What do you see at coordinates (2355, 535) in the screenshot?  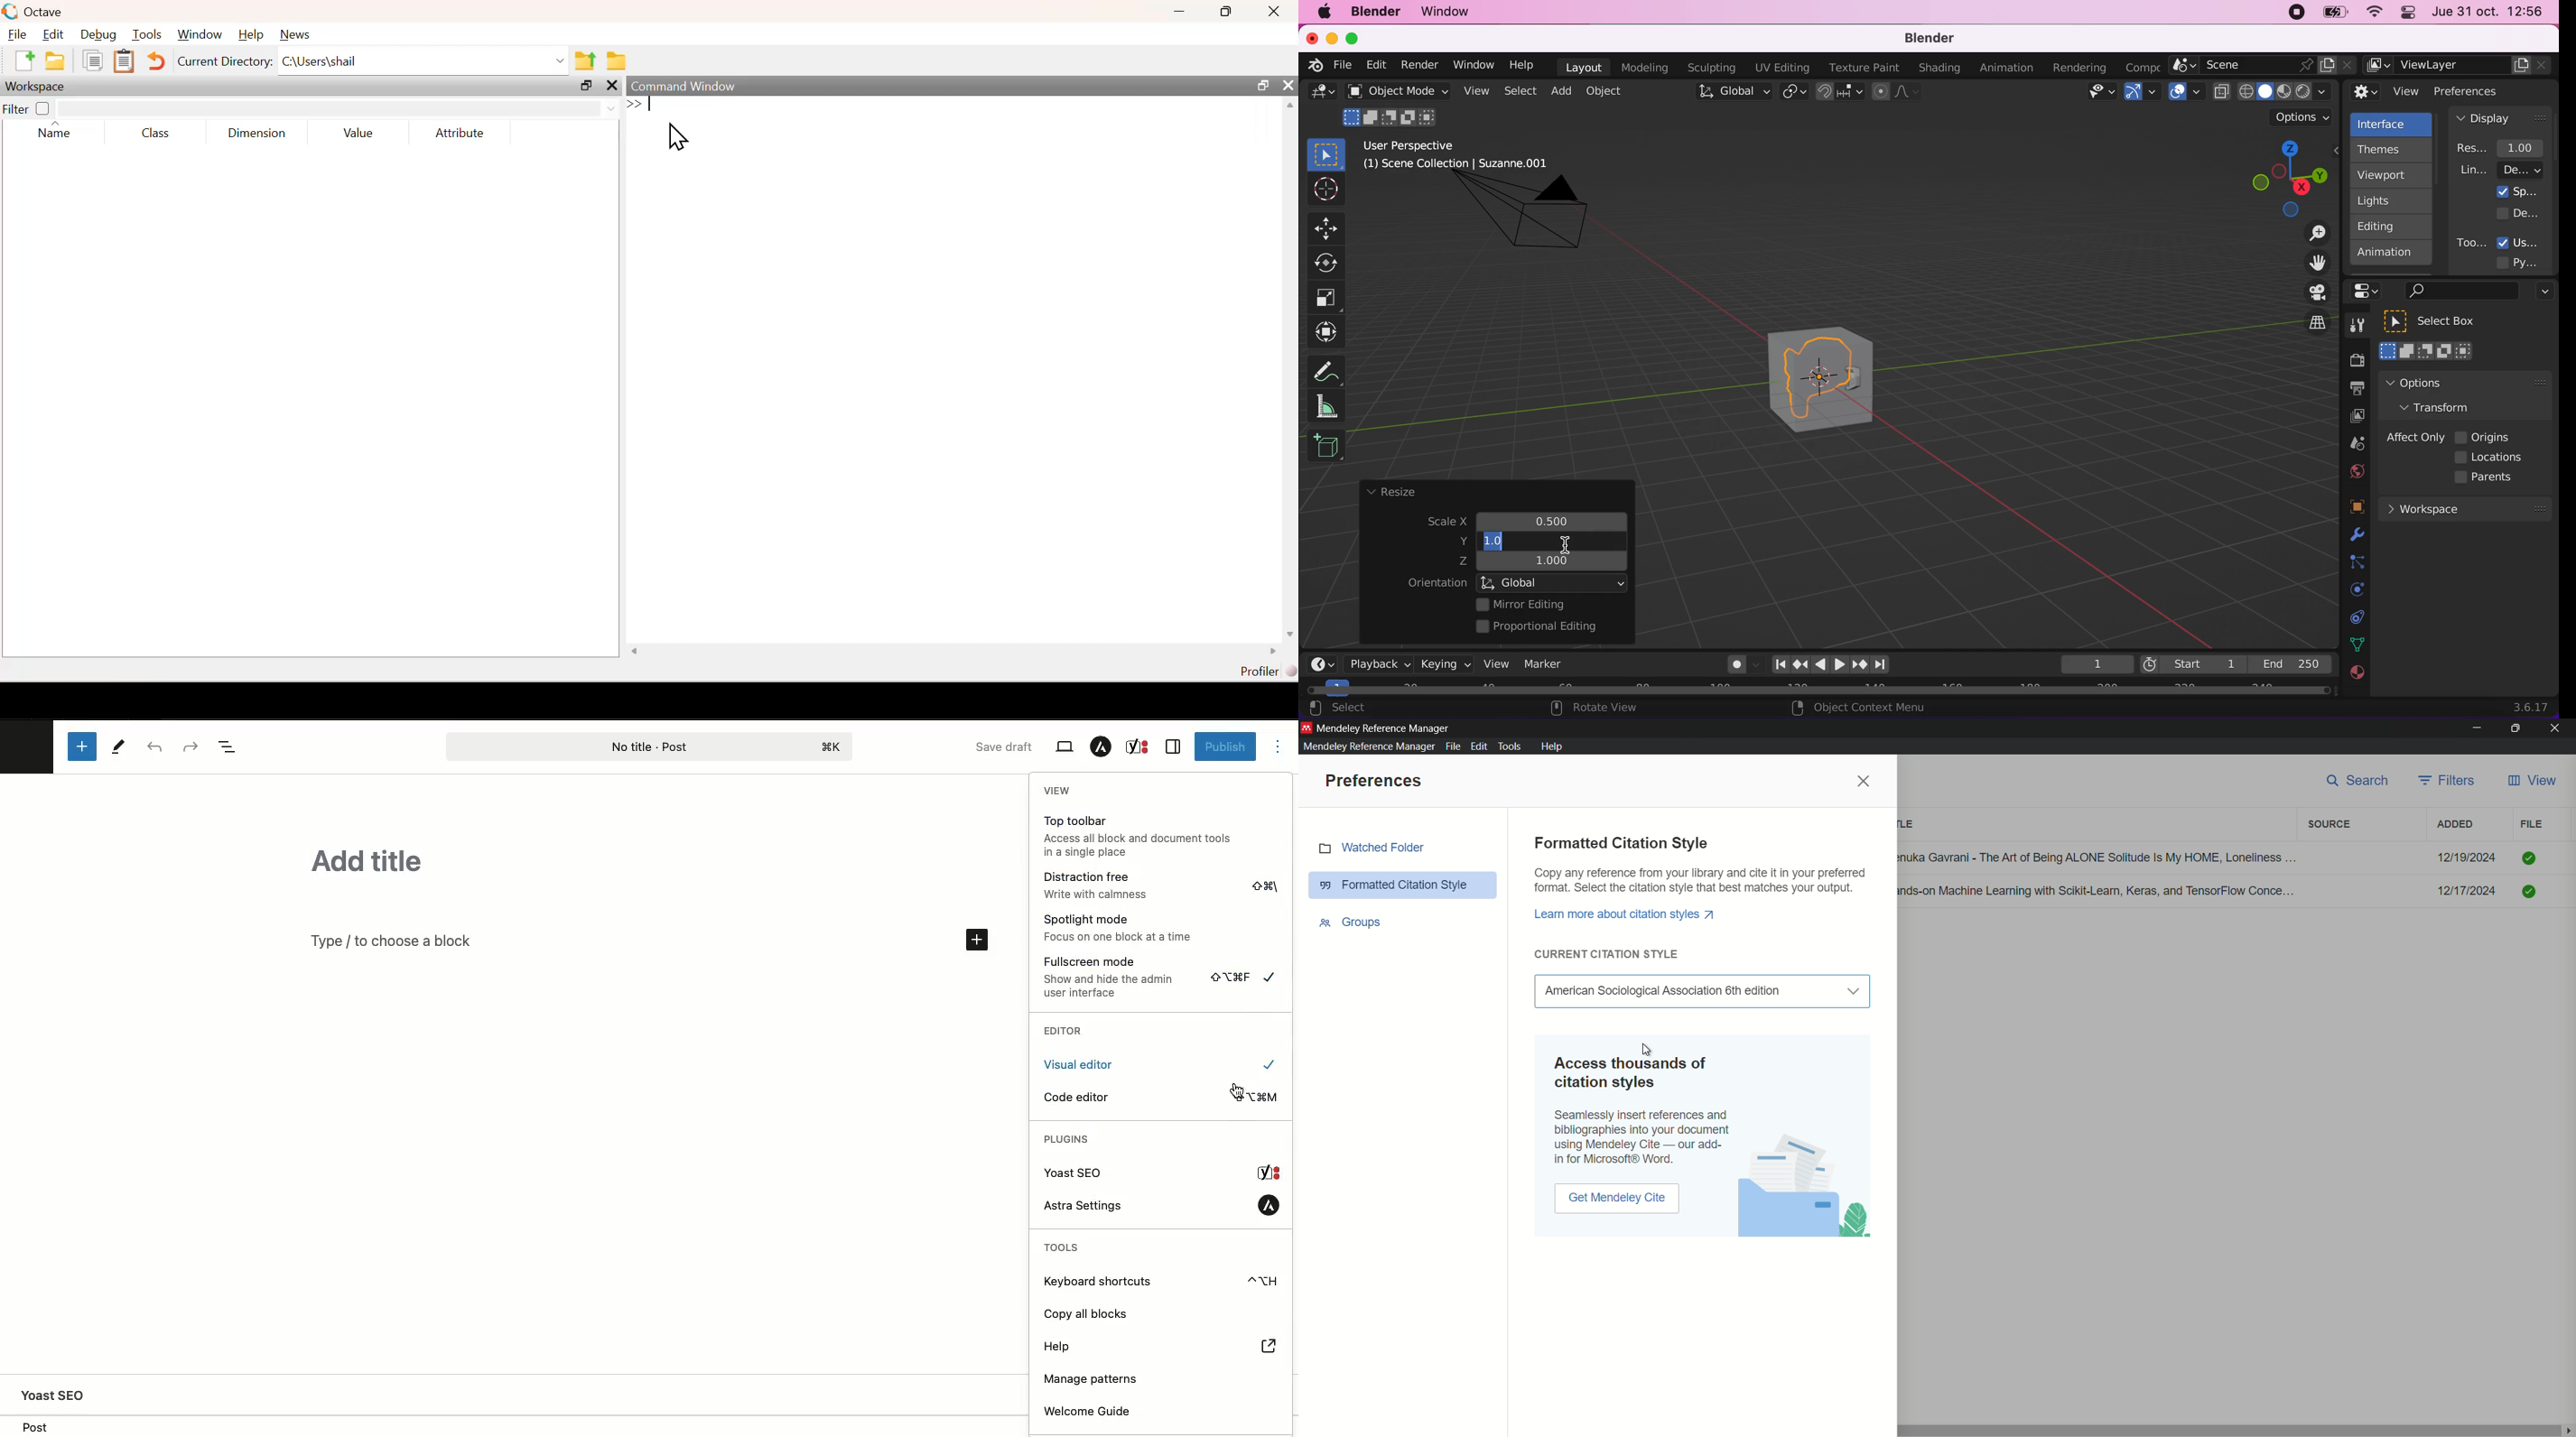 I see `physics` at bounding box center [2355, 535].